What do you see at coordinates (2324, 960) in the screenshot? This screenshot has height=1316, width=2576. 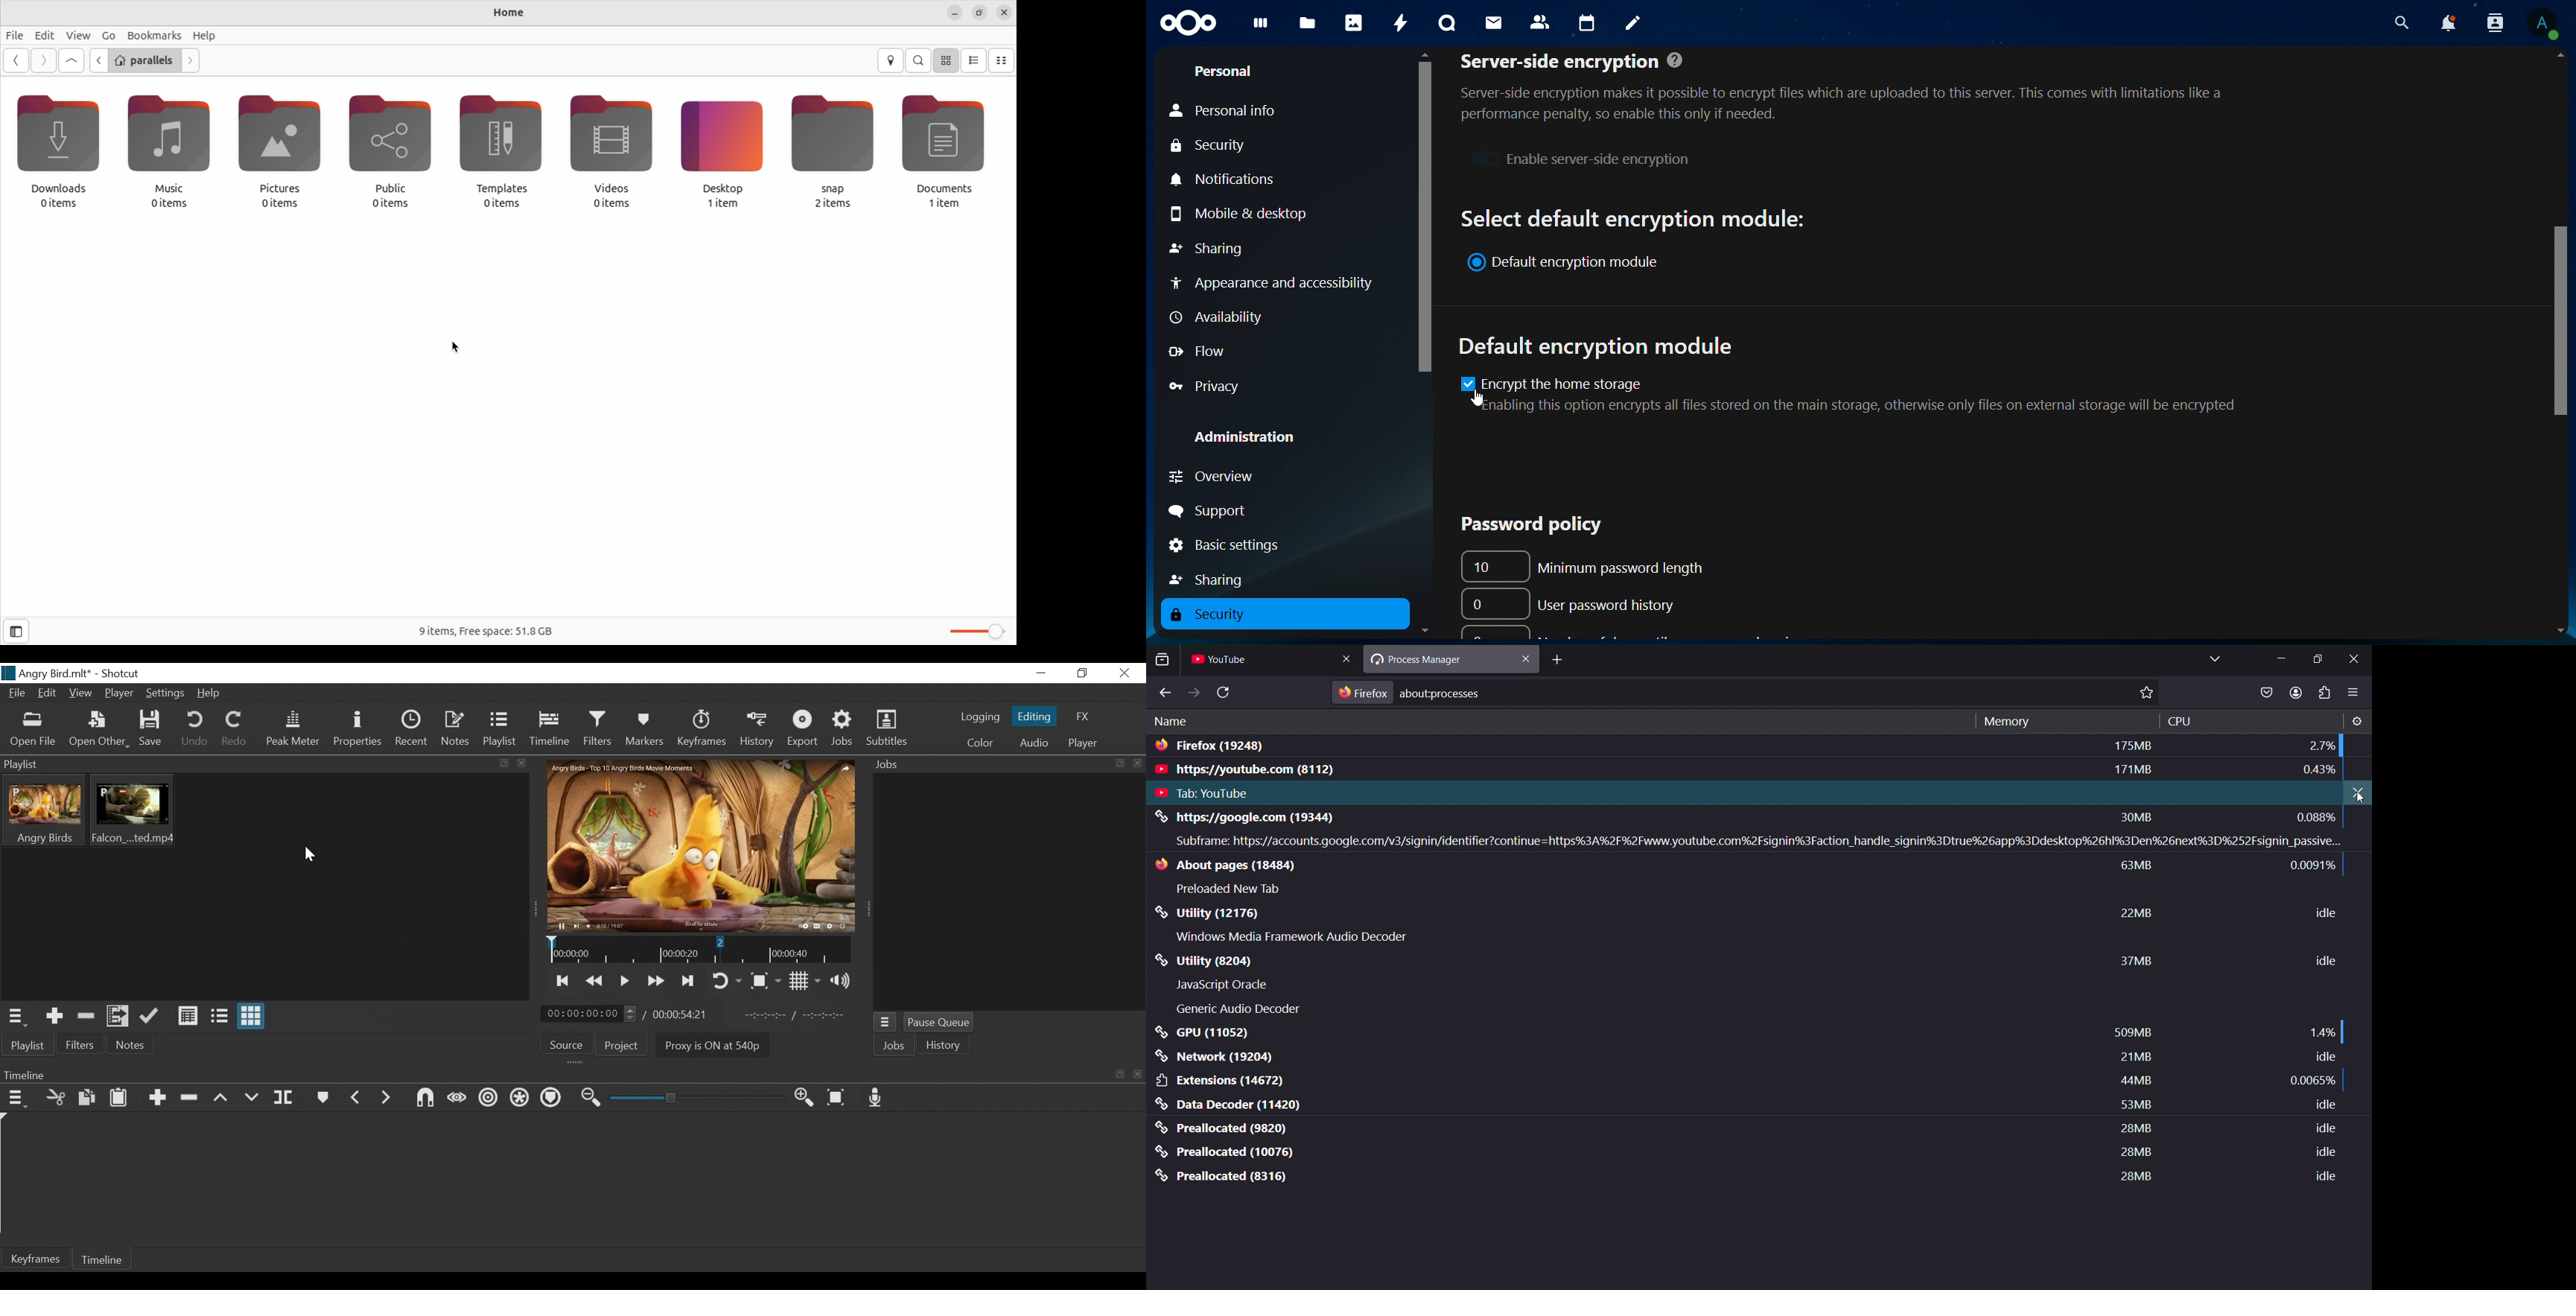 I see `idle` at bounding box center [2324, 960].